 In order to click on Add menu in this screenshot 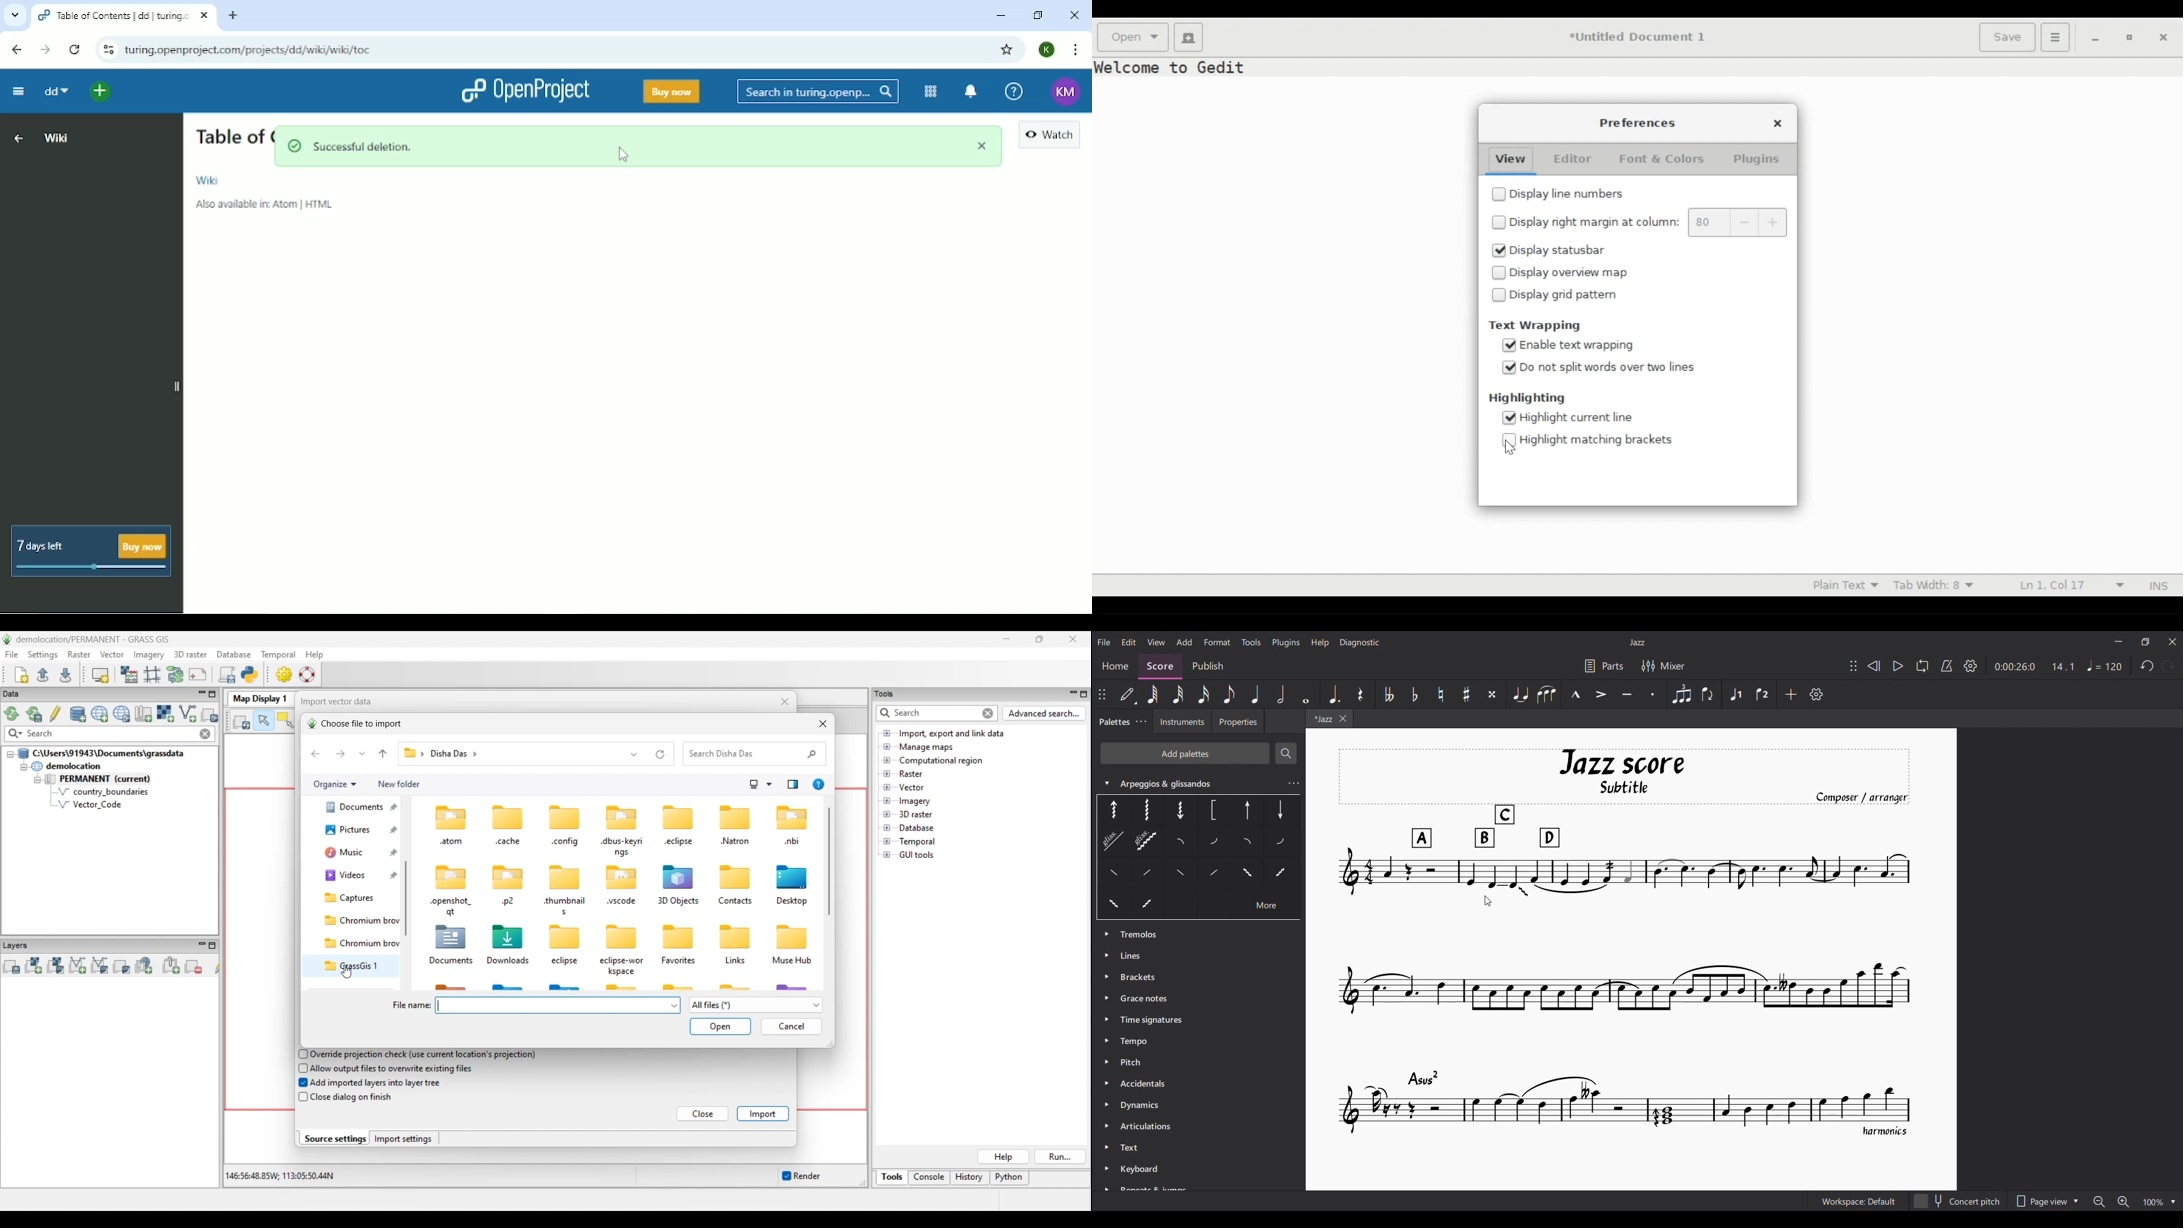, I will do `click(1185, 642)`.